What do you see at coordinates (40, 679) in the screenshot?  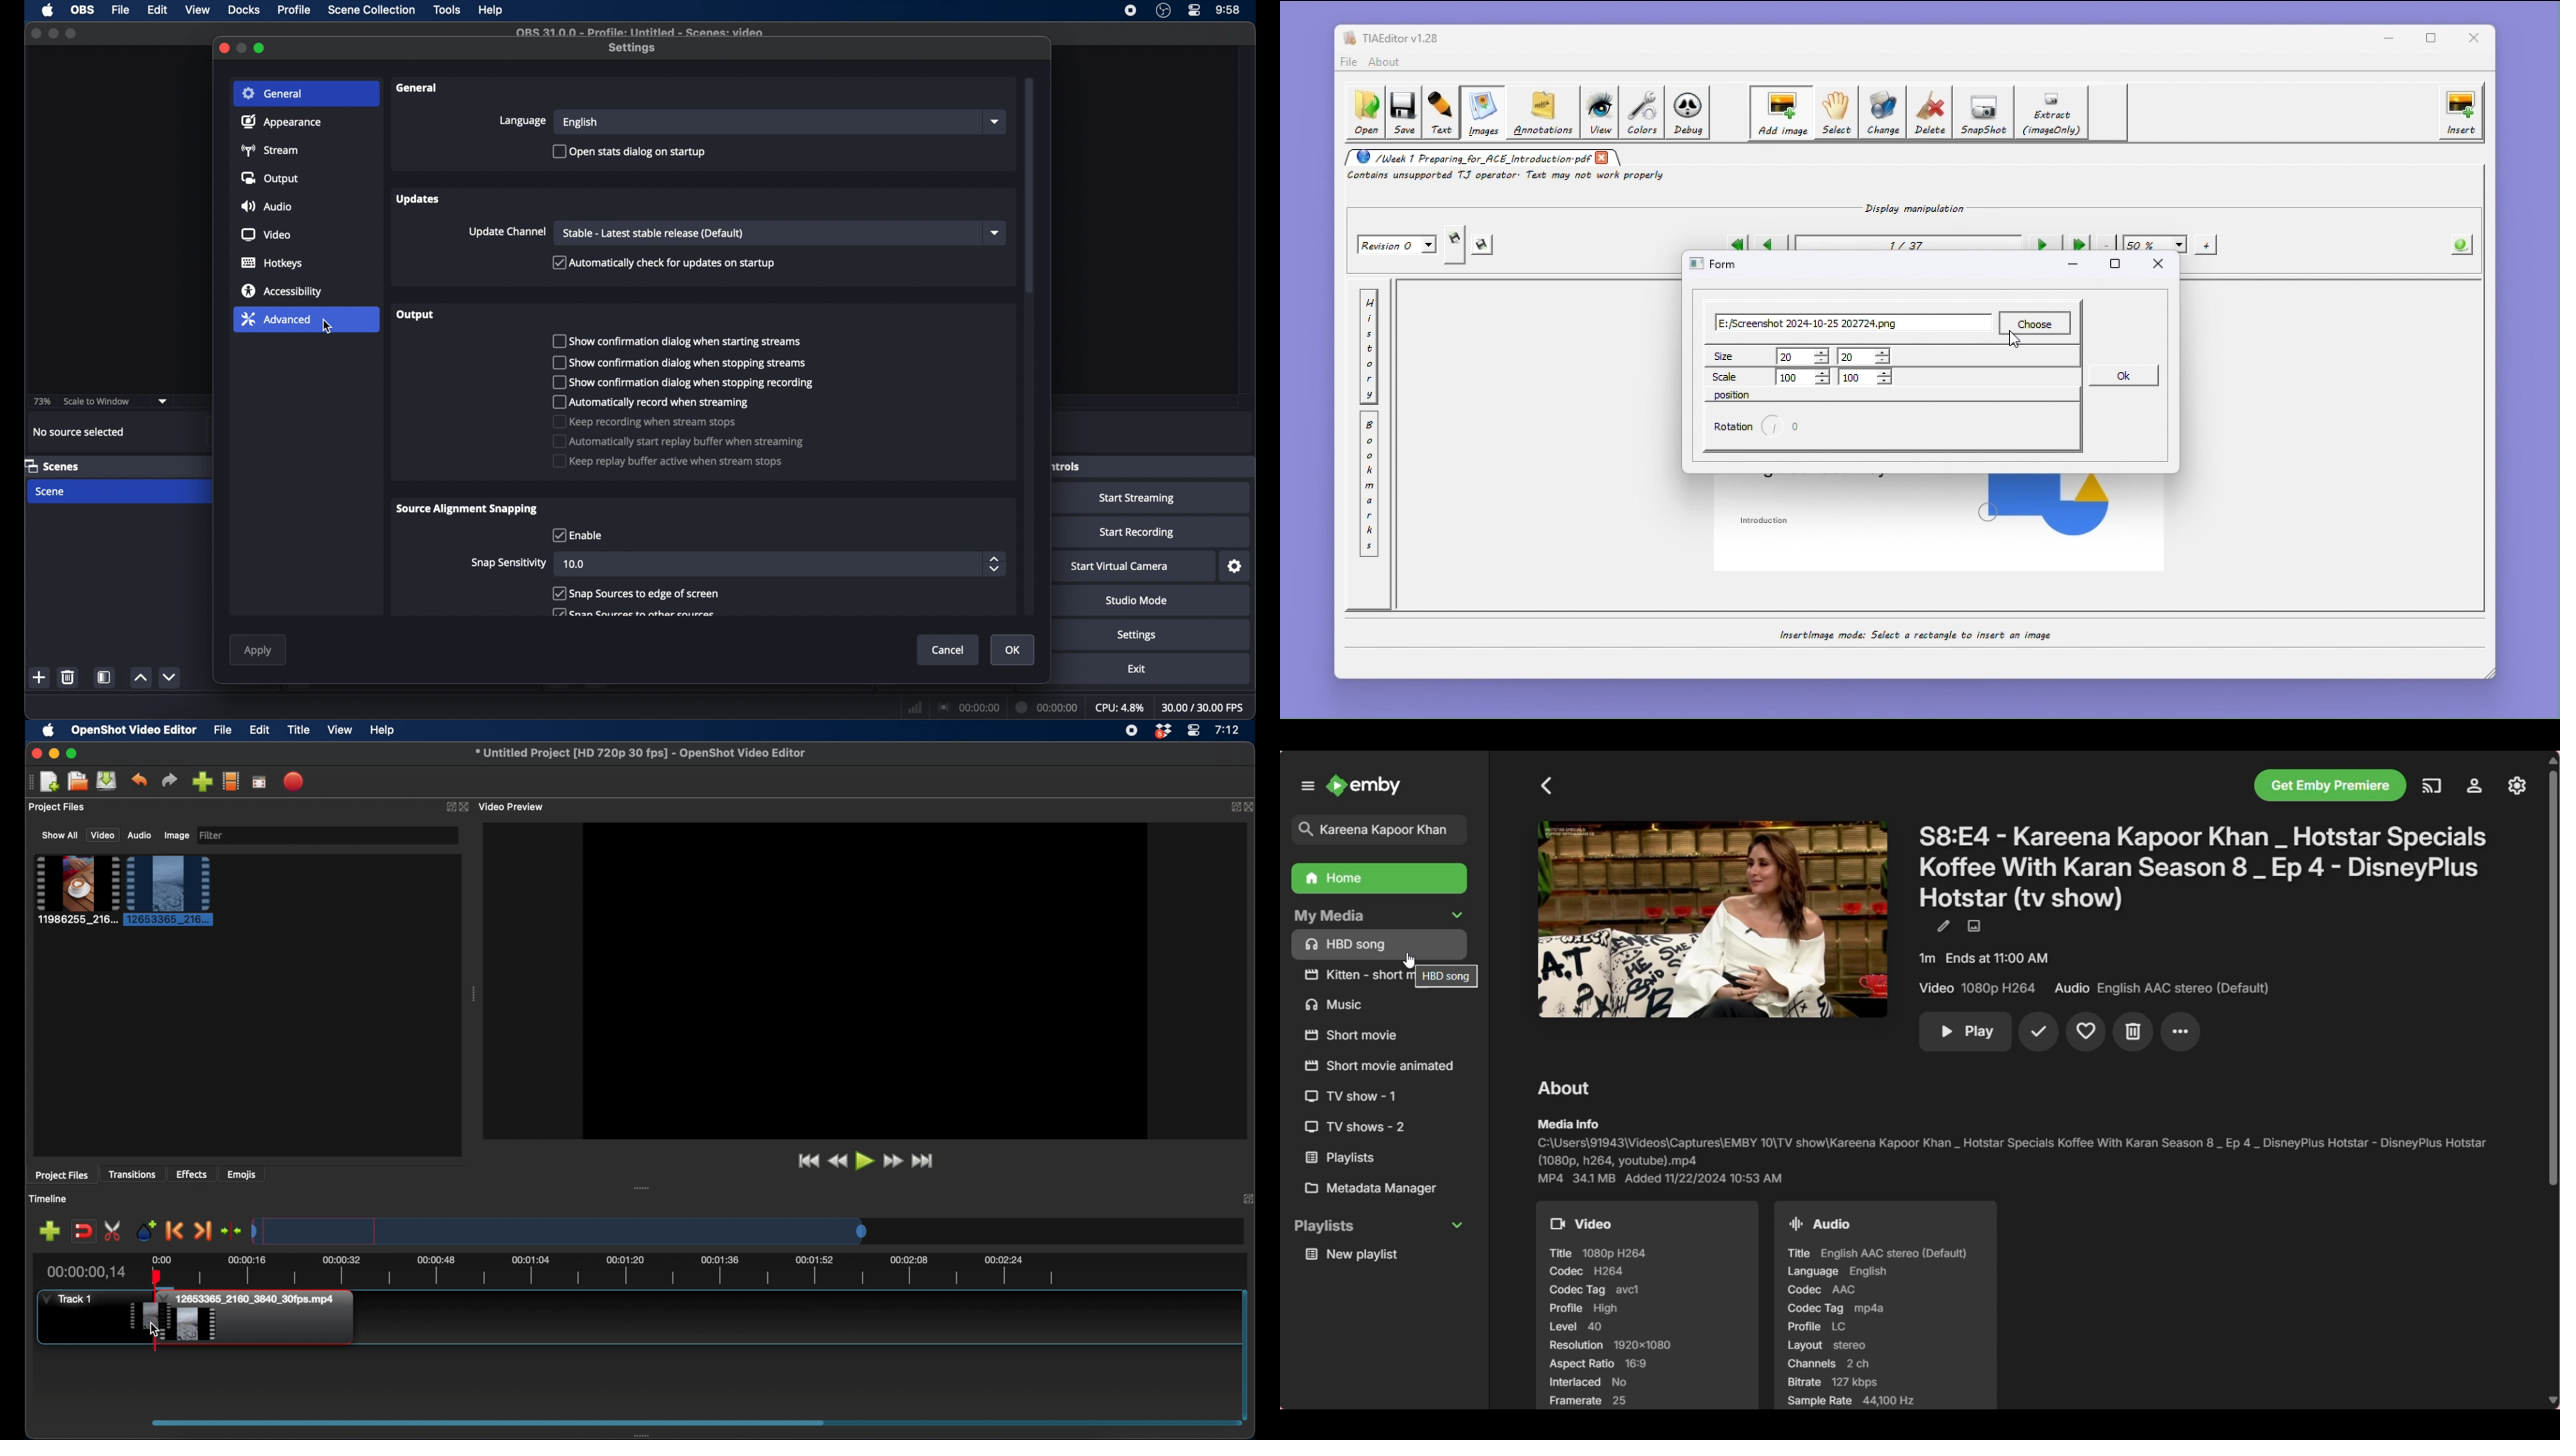 I see `add` at bounding box center [40, 679].